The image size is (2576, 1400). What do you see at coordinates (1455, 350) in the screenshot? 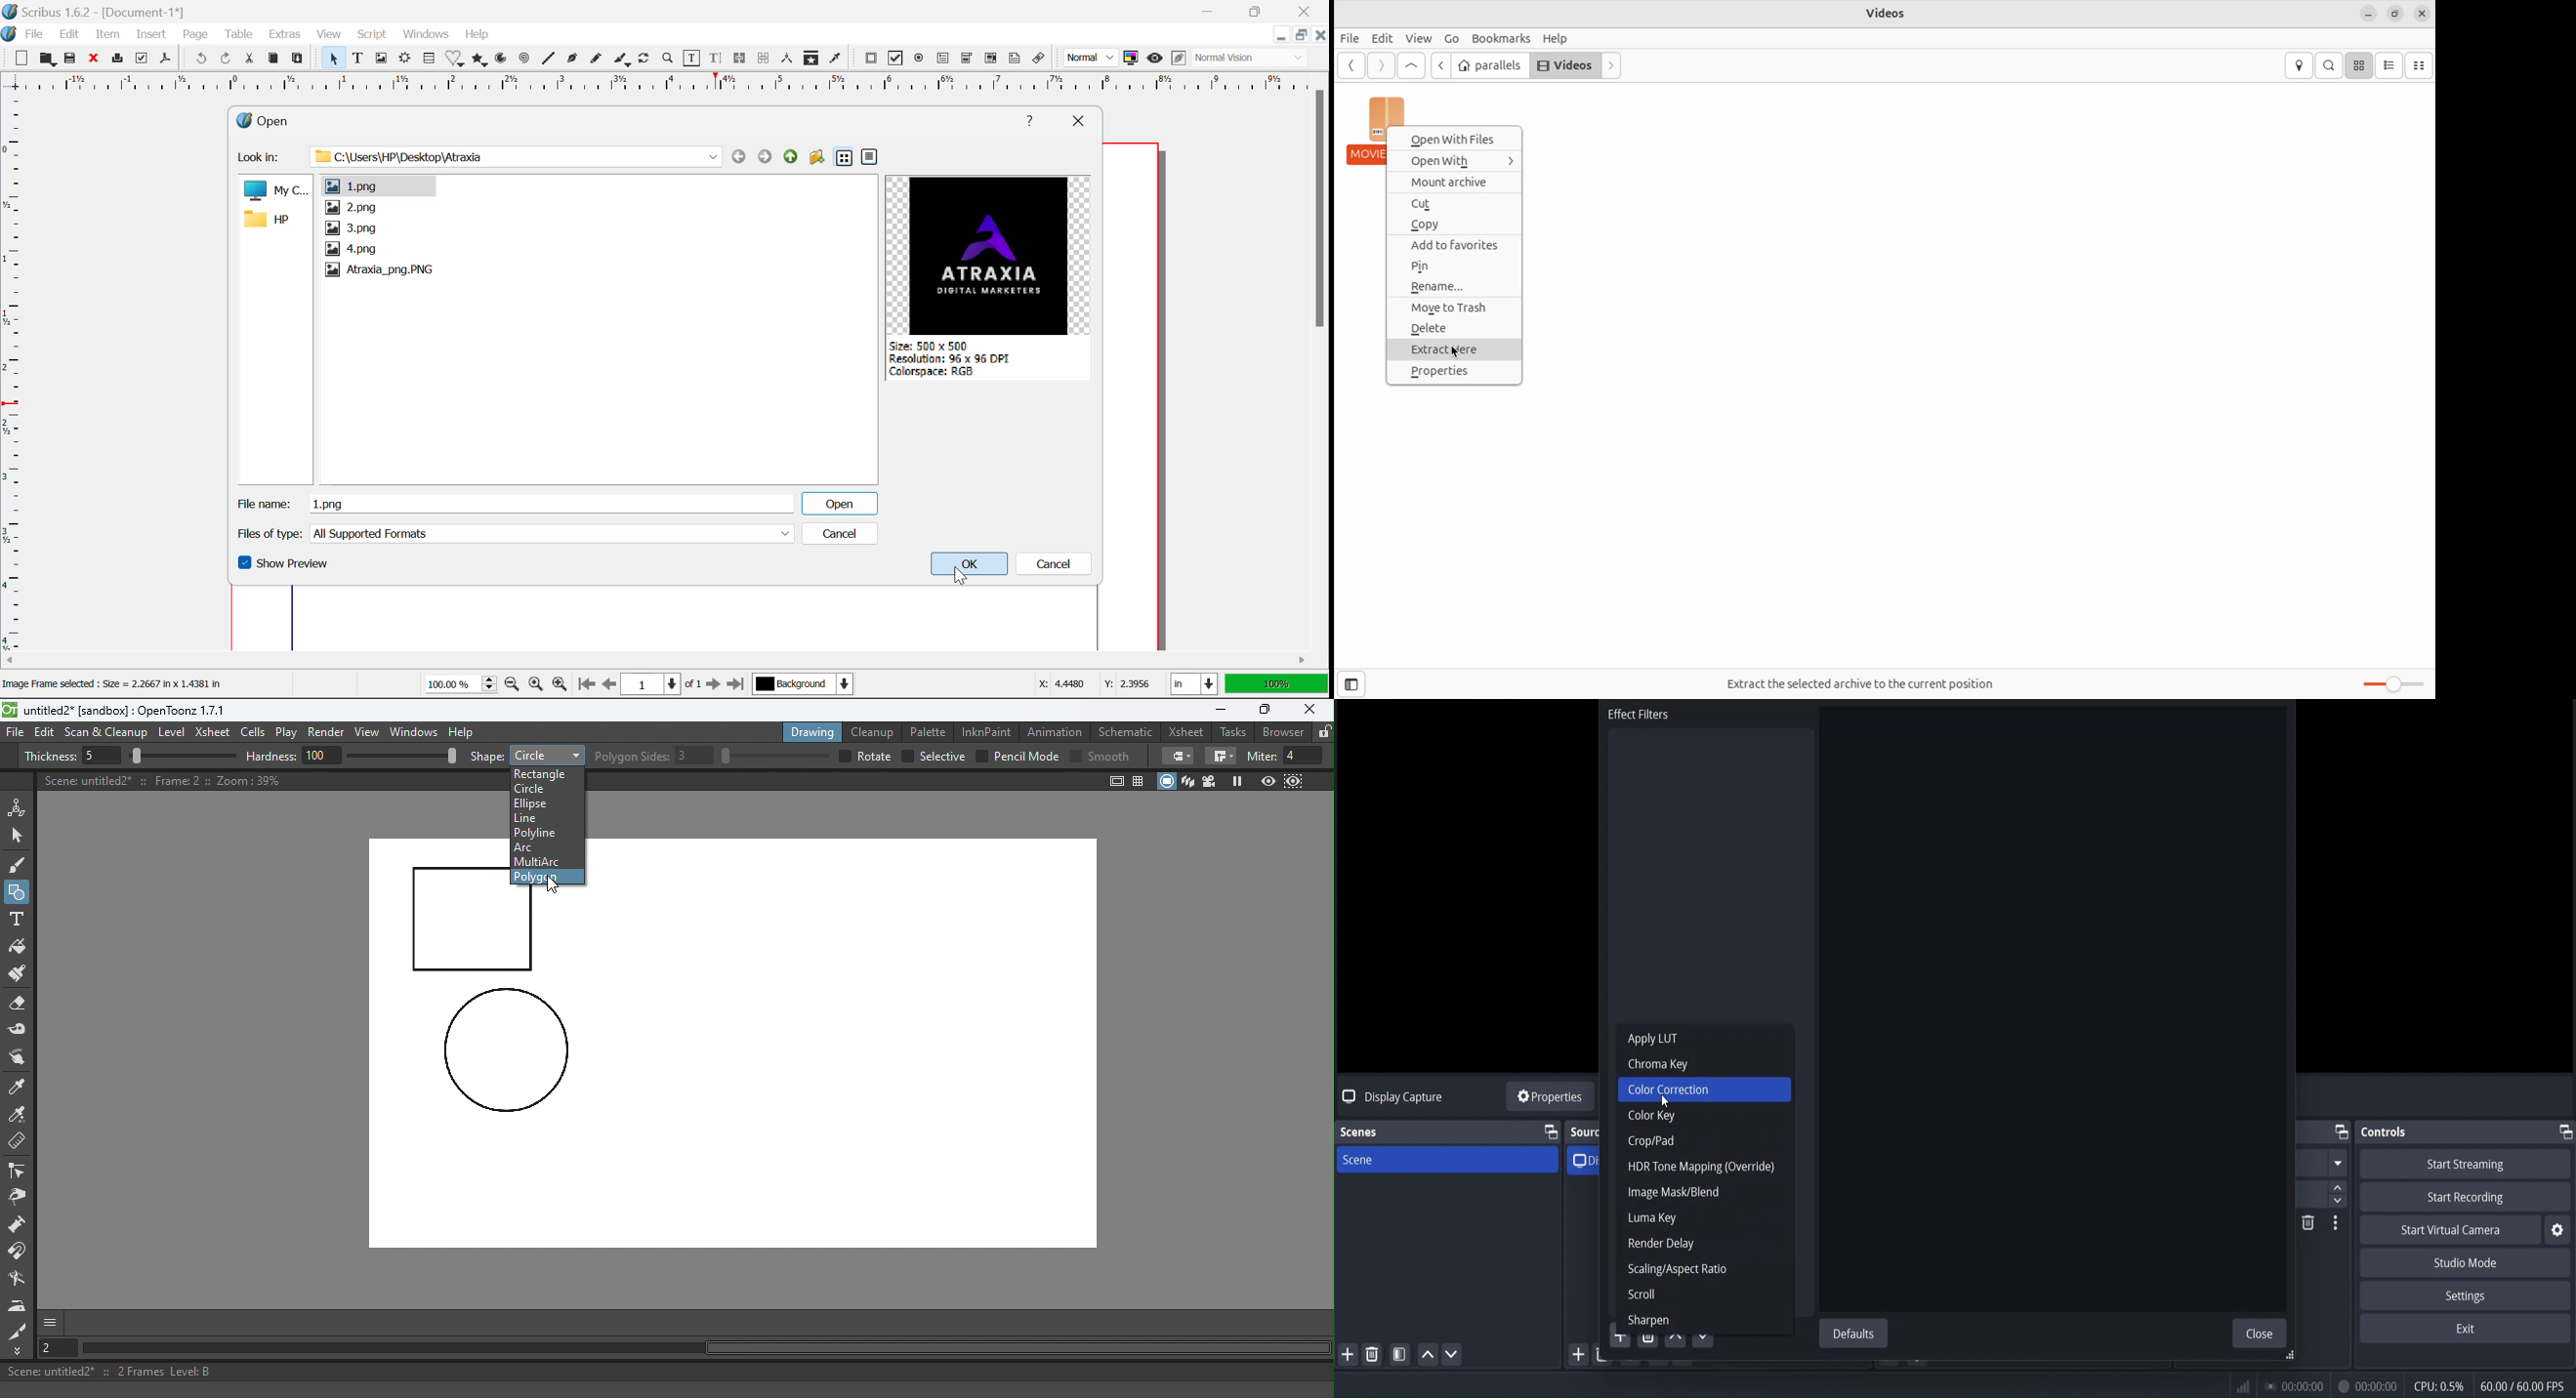
I see `extract here` at bounding box center [1455, 350].